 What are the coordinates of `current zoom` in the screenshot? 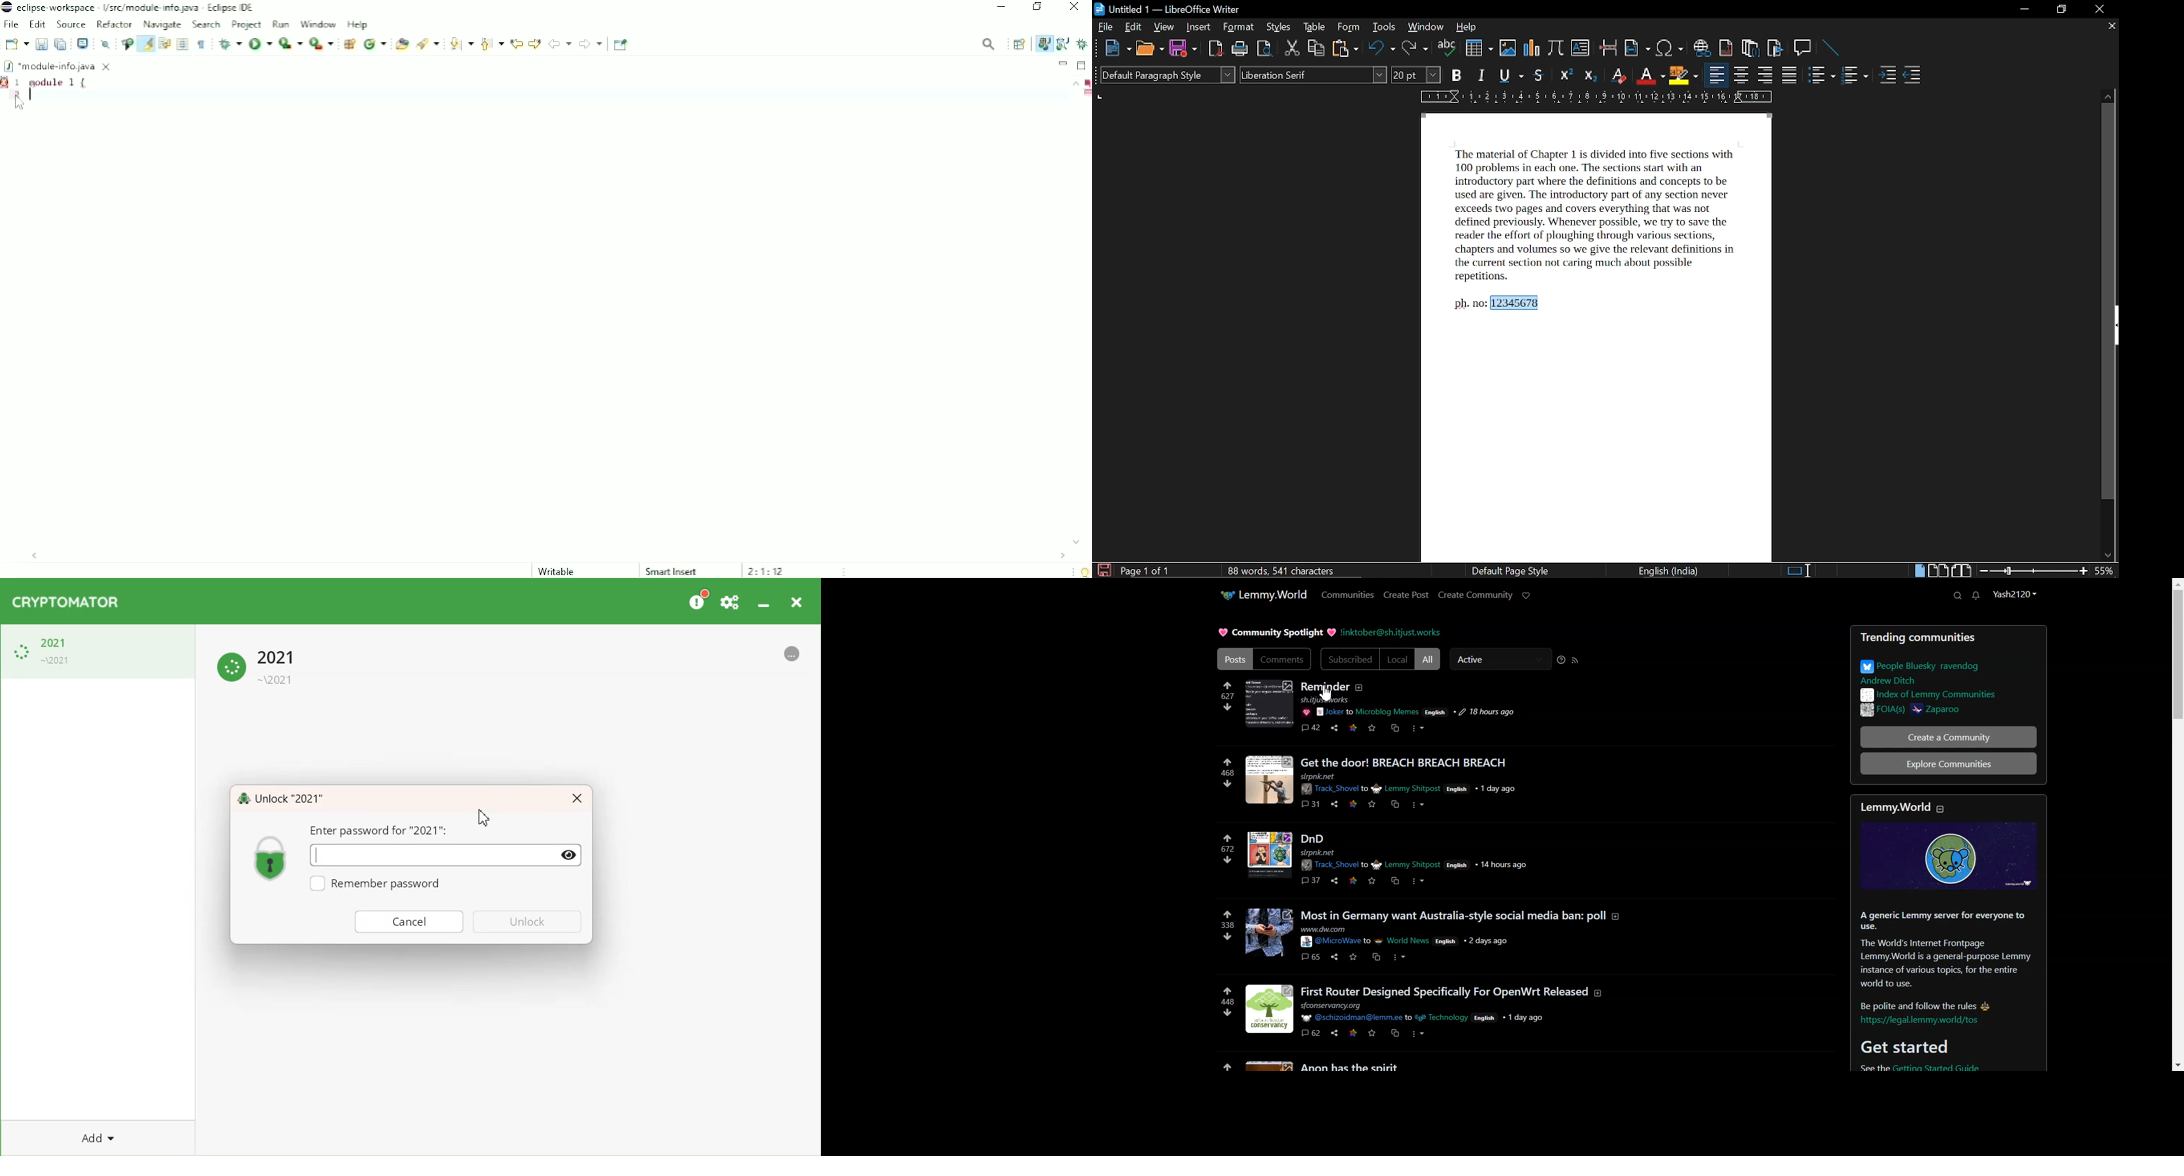 It's located at (2107, 572).